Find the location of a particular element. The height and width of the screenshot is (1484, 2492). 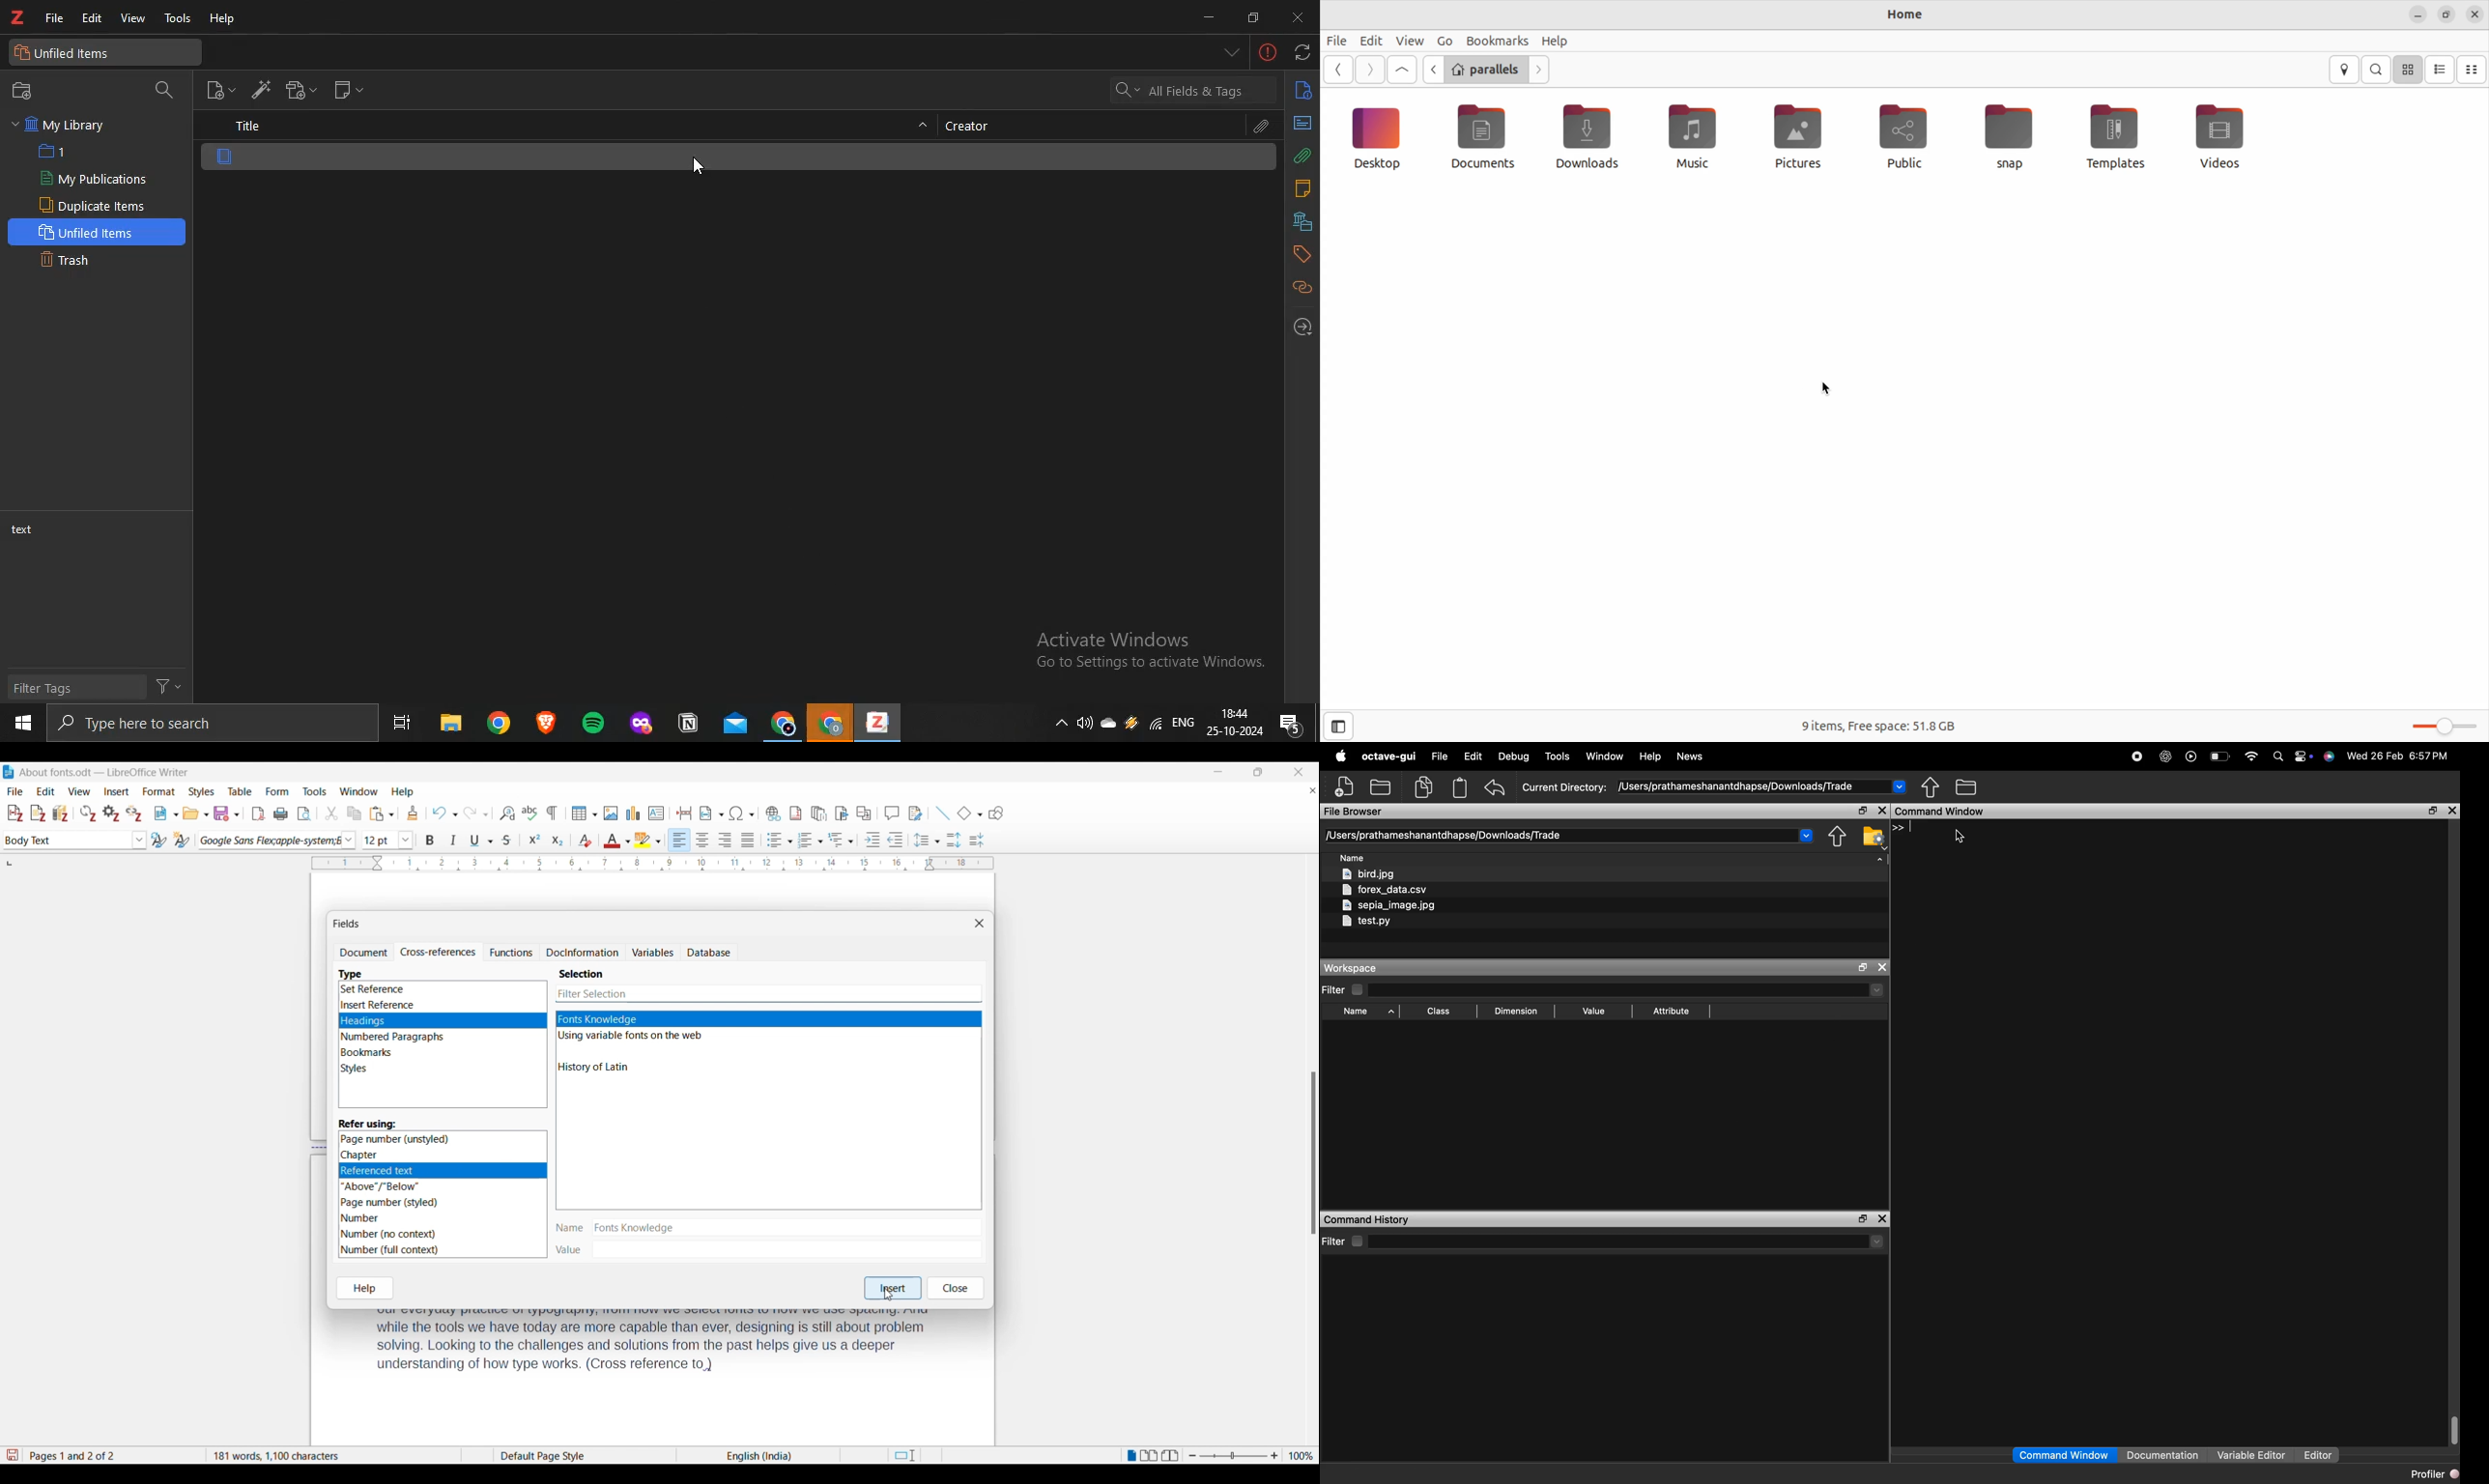

my library is located at coordinates (73, 124).